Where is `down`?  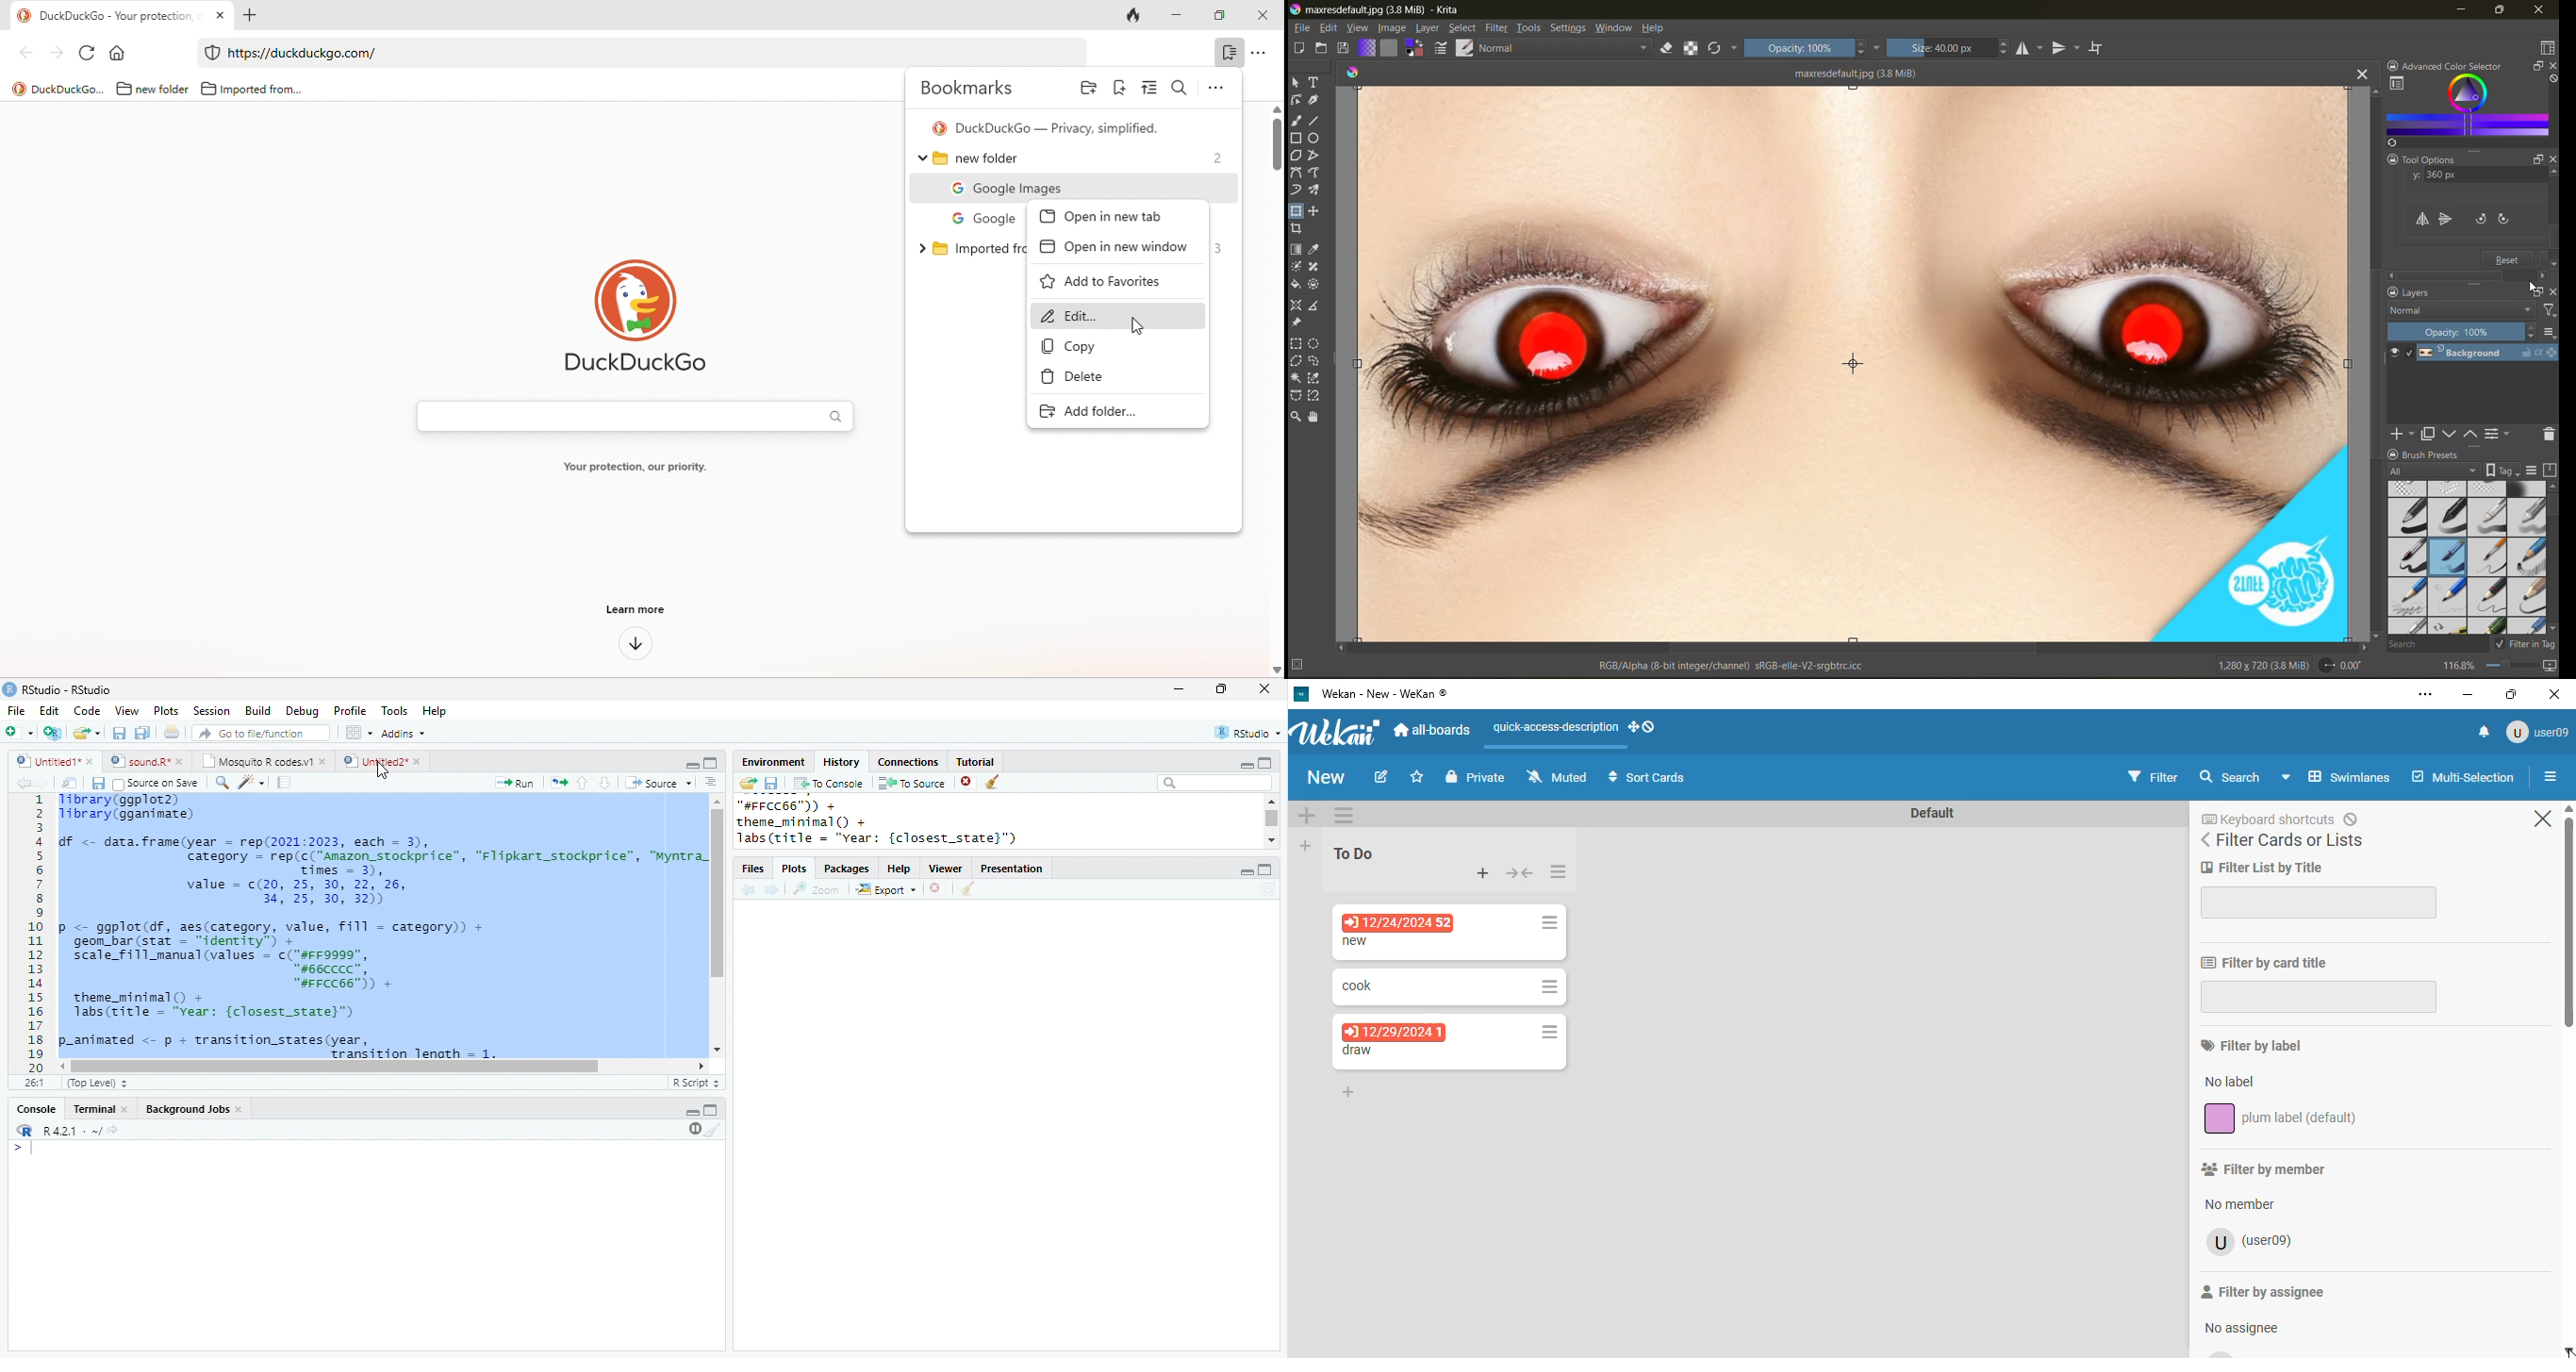 down is located at coordinates (603, 783).